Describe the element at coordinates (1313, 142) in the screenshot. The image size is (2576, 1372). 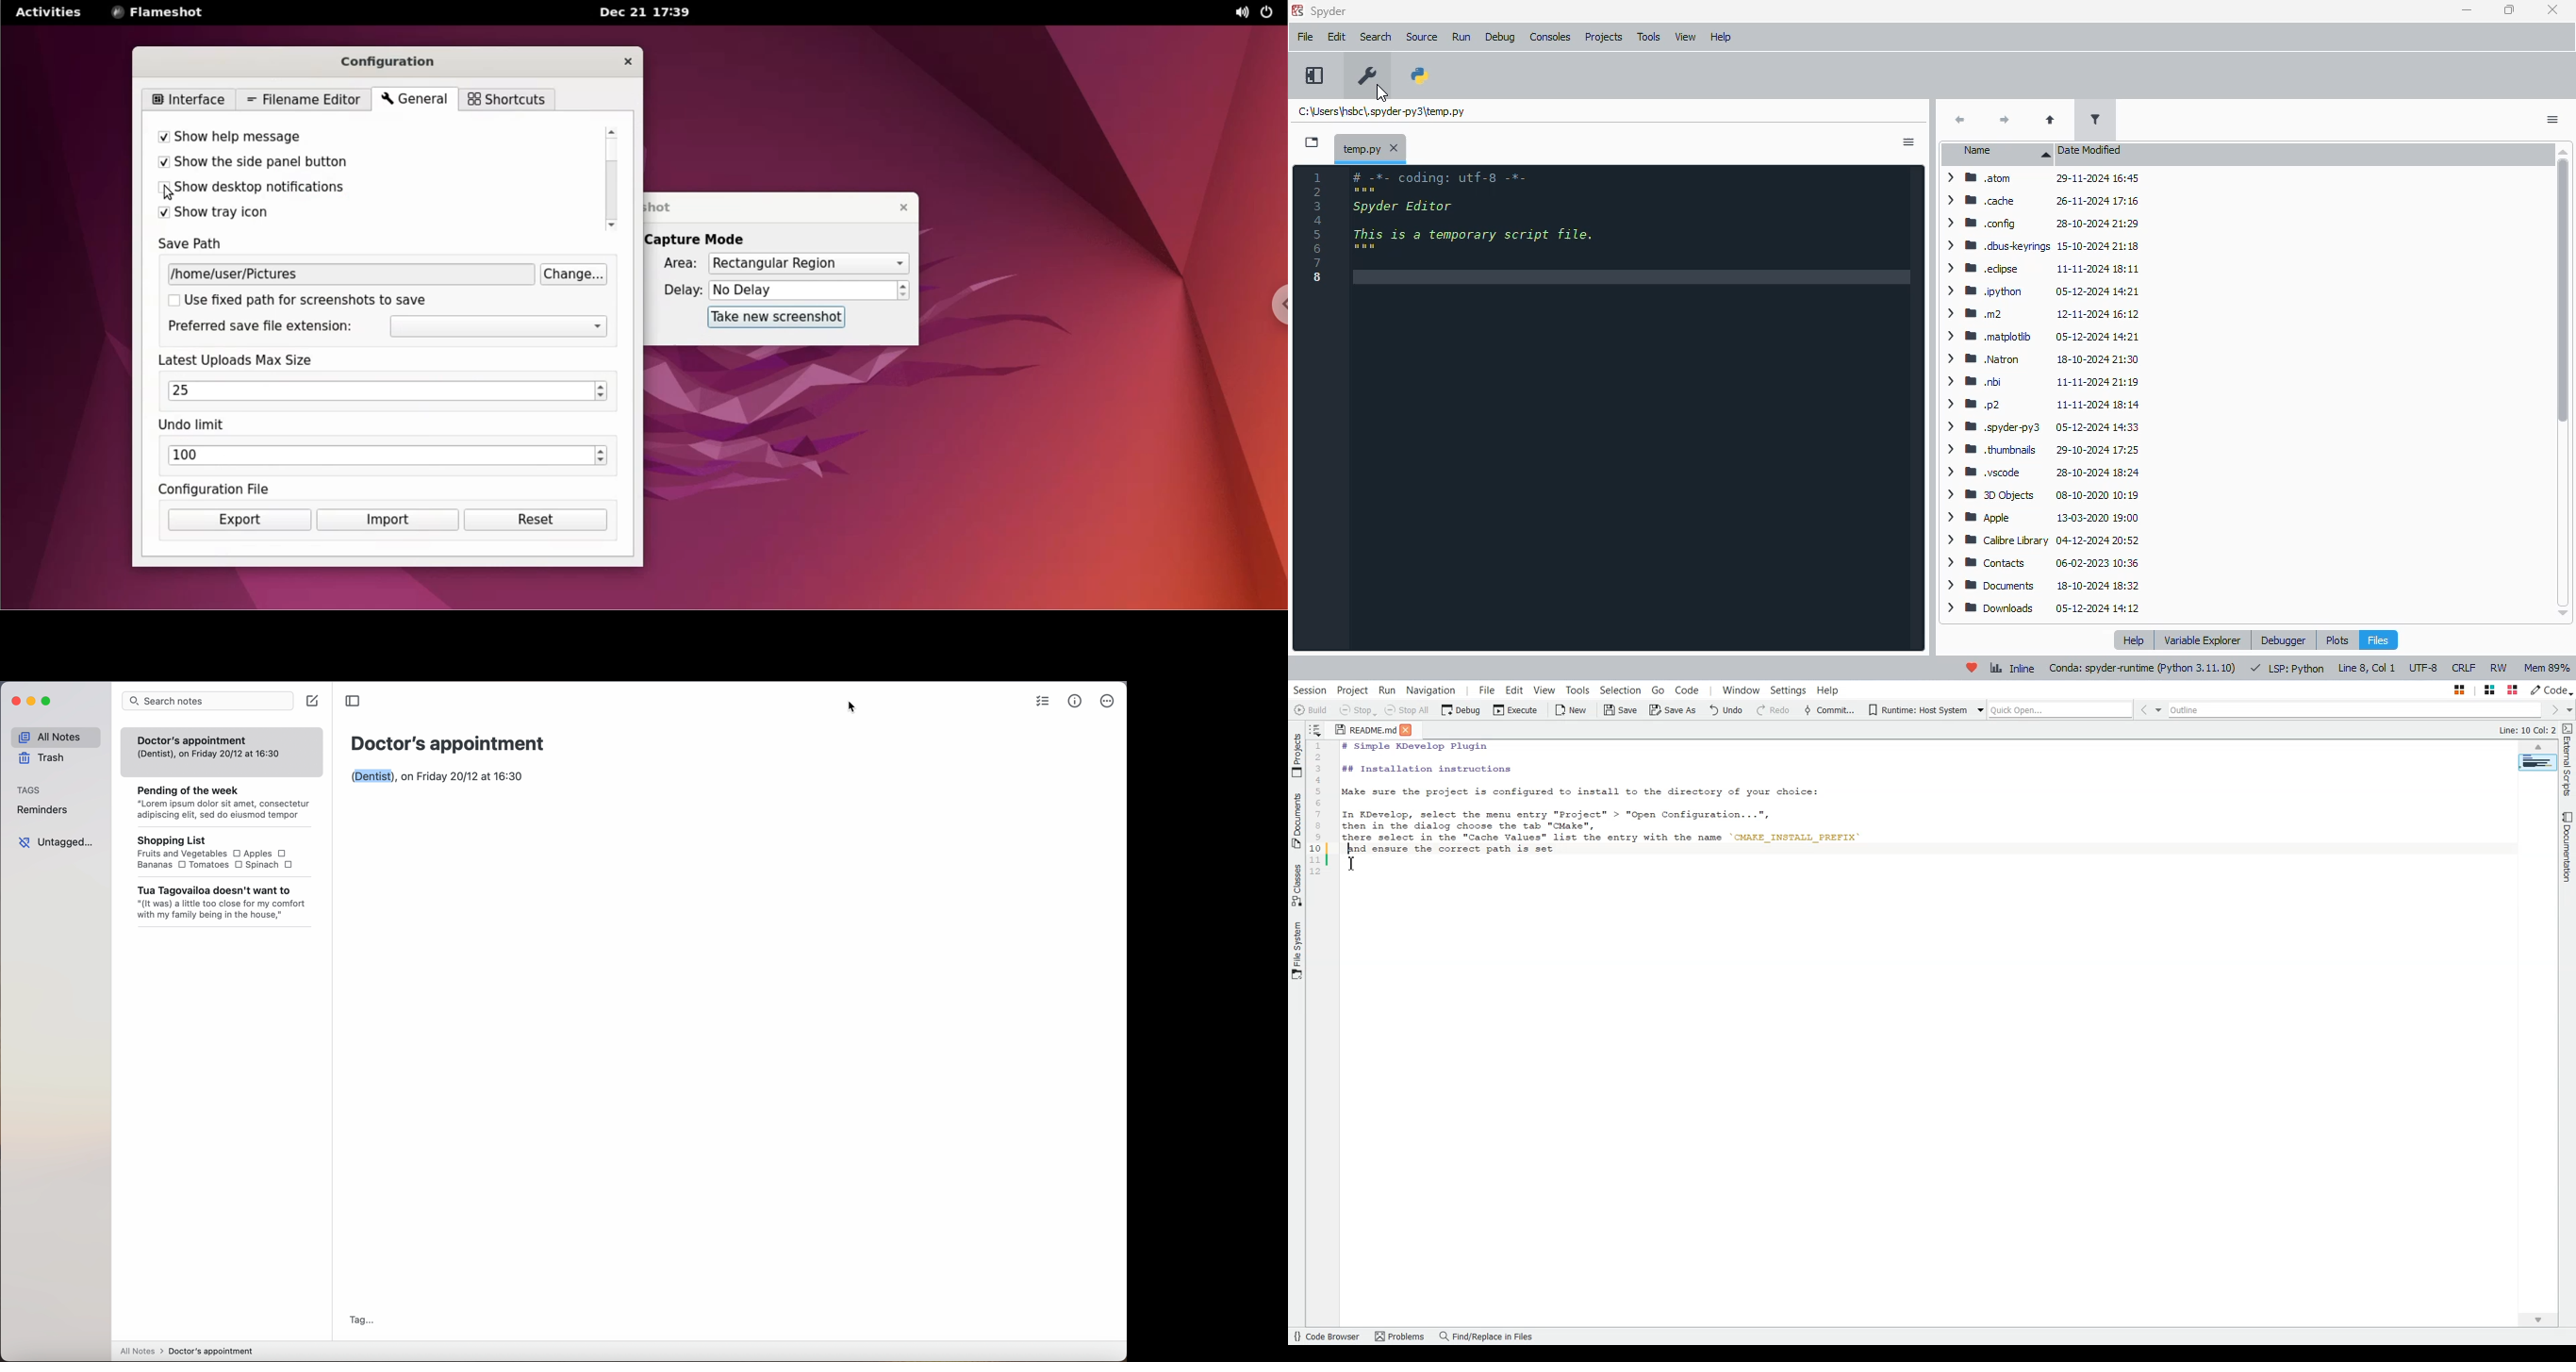
I see `browse tabs` at that location.